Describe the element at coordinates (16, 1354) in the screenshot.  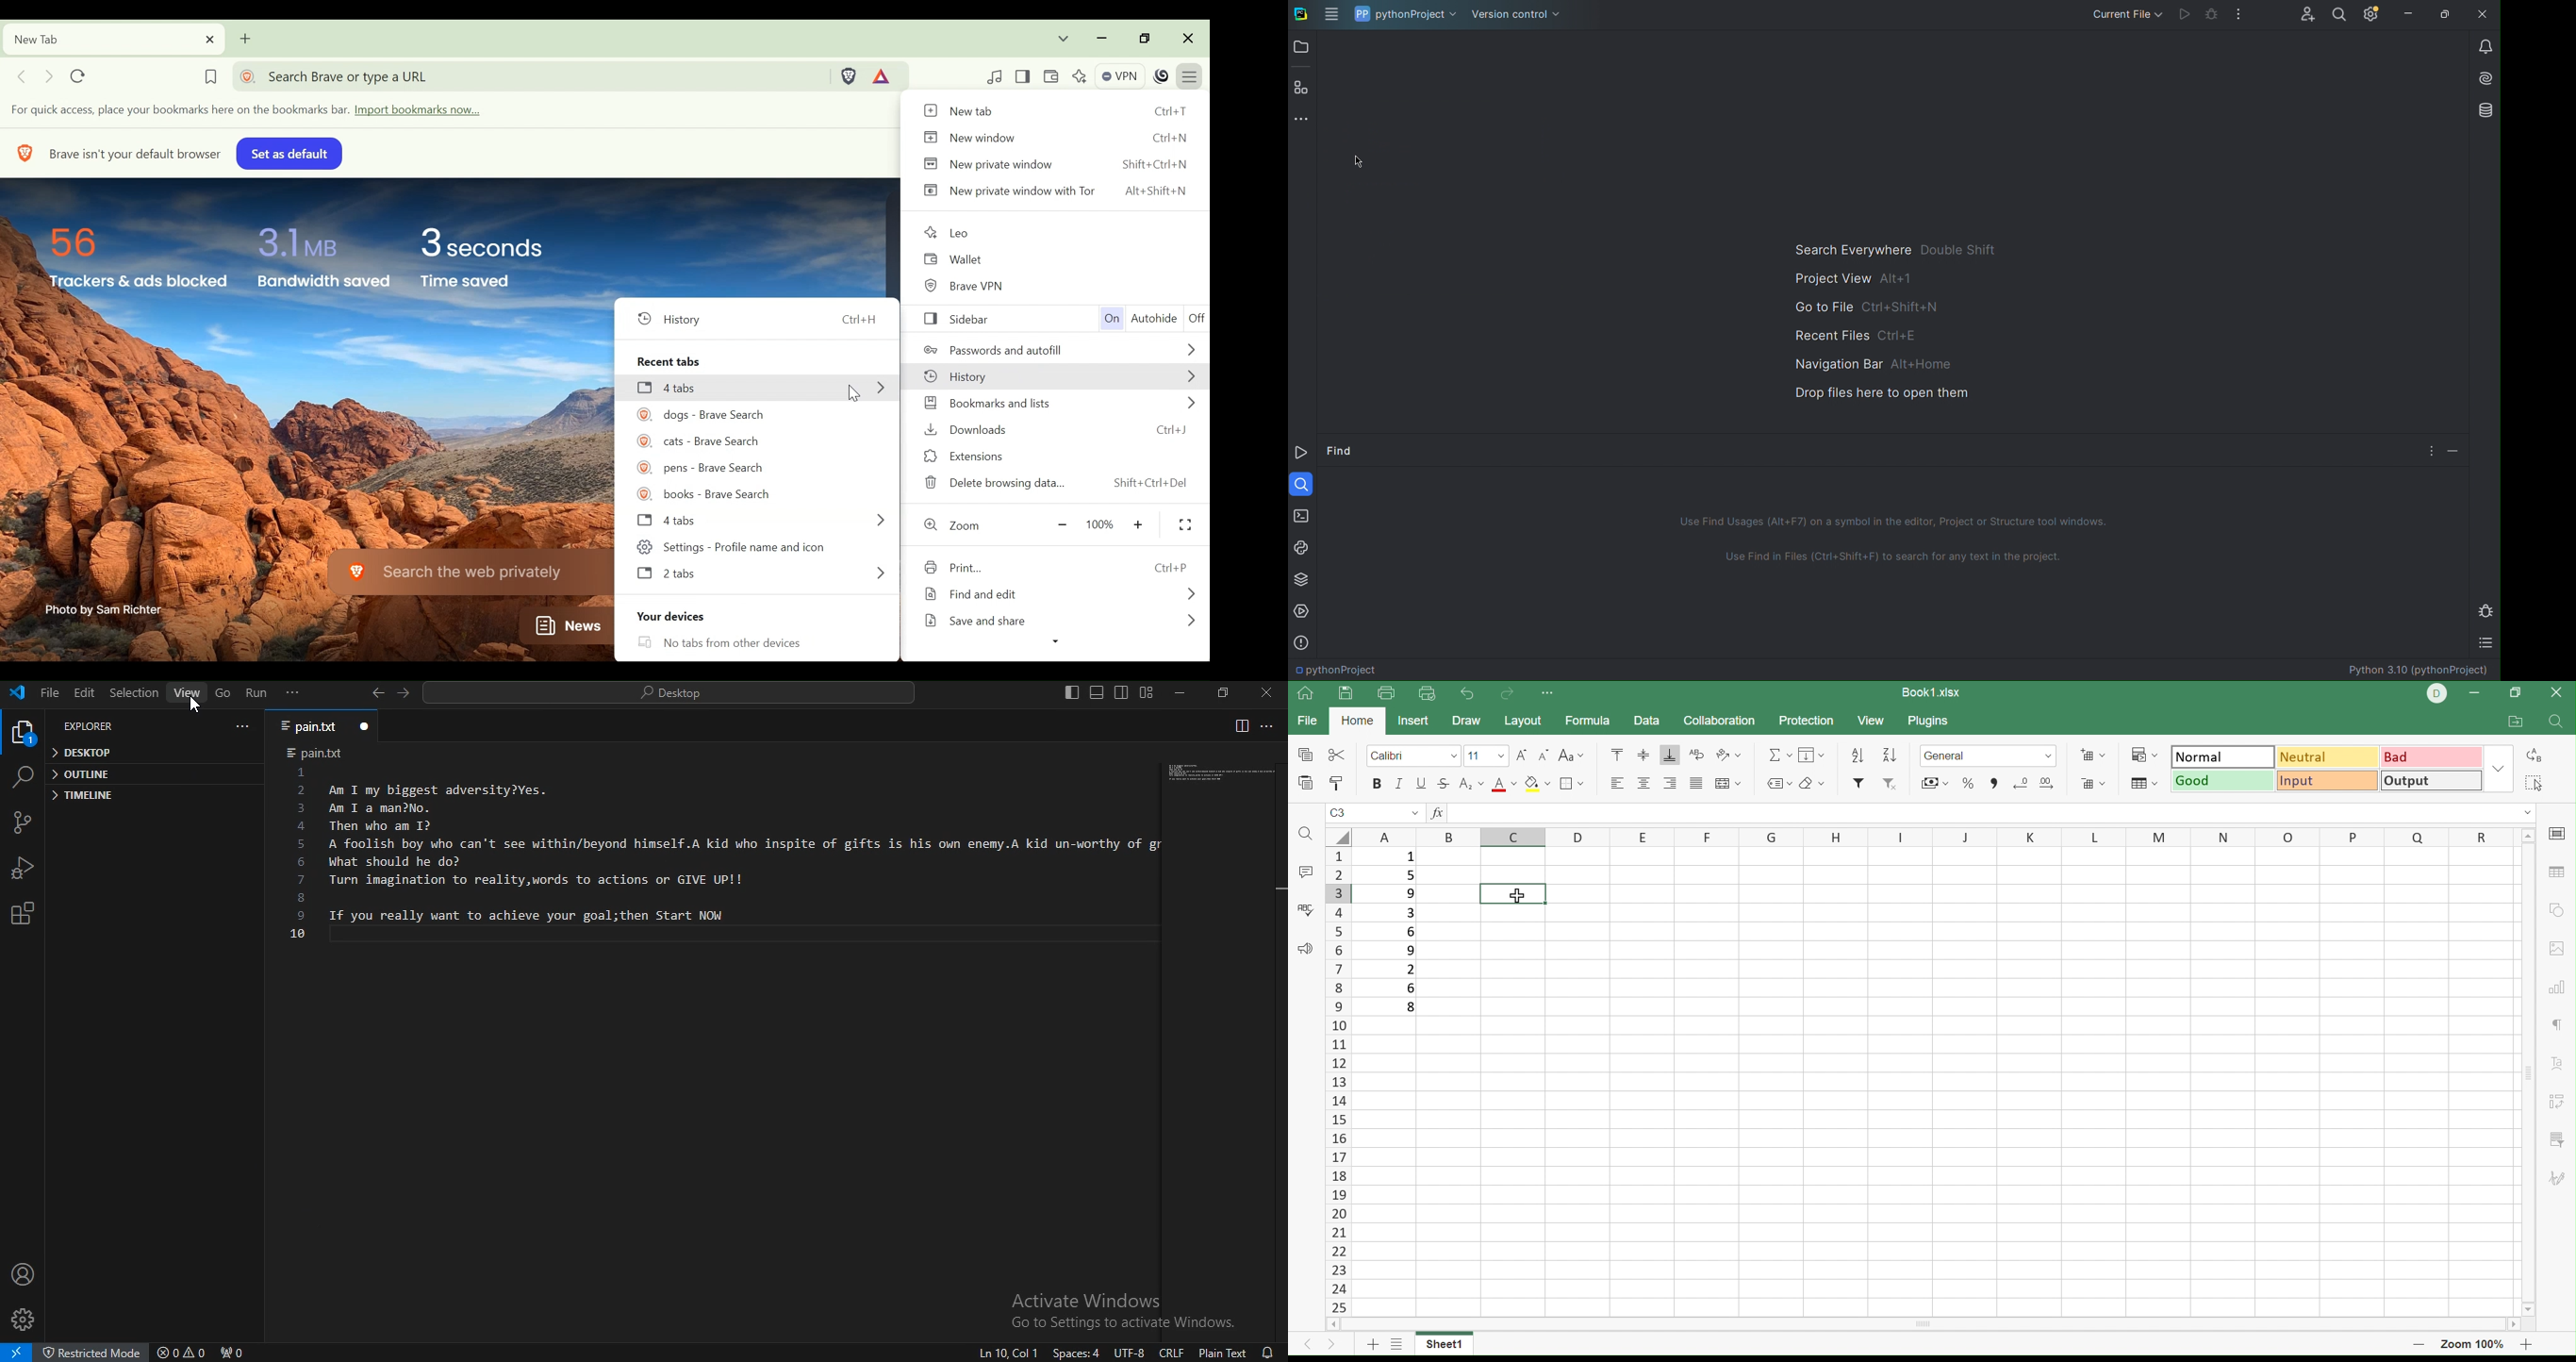
I see `open a remote window` at that location.